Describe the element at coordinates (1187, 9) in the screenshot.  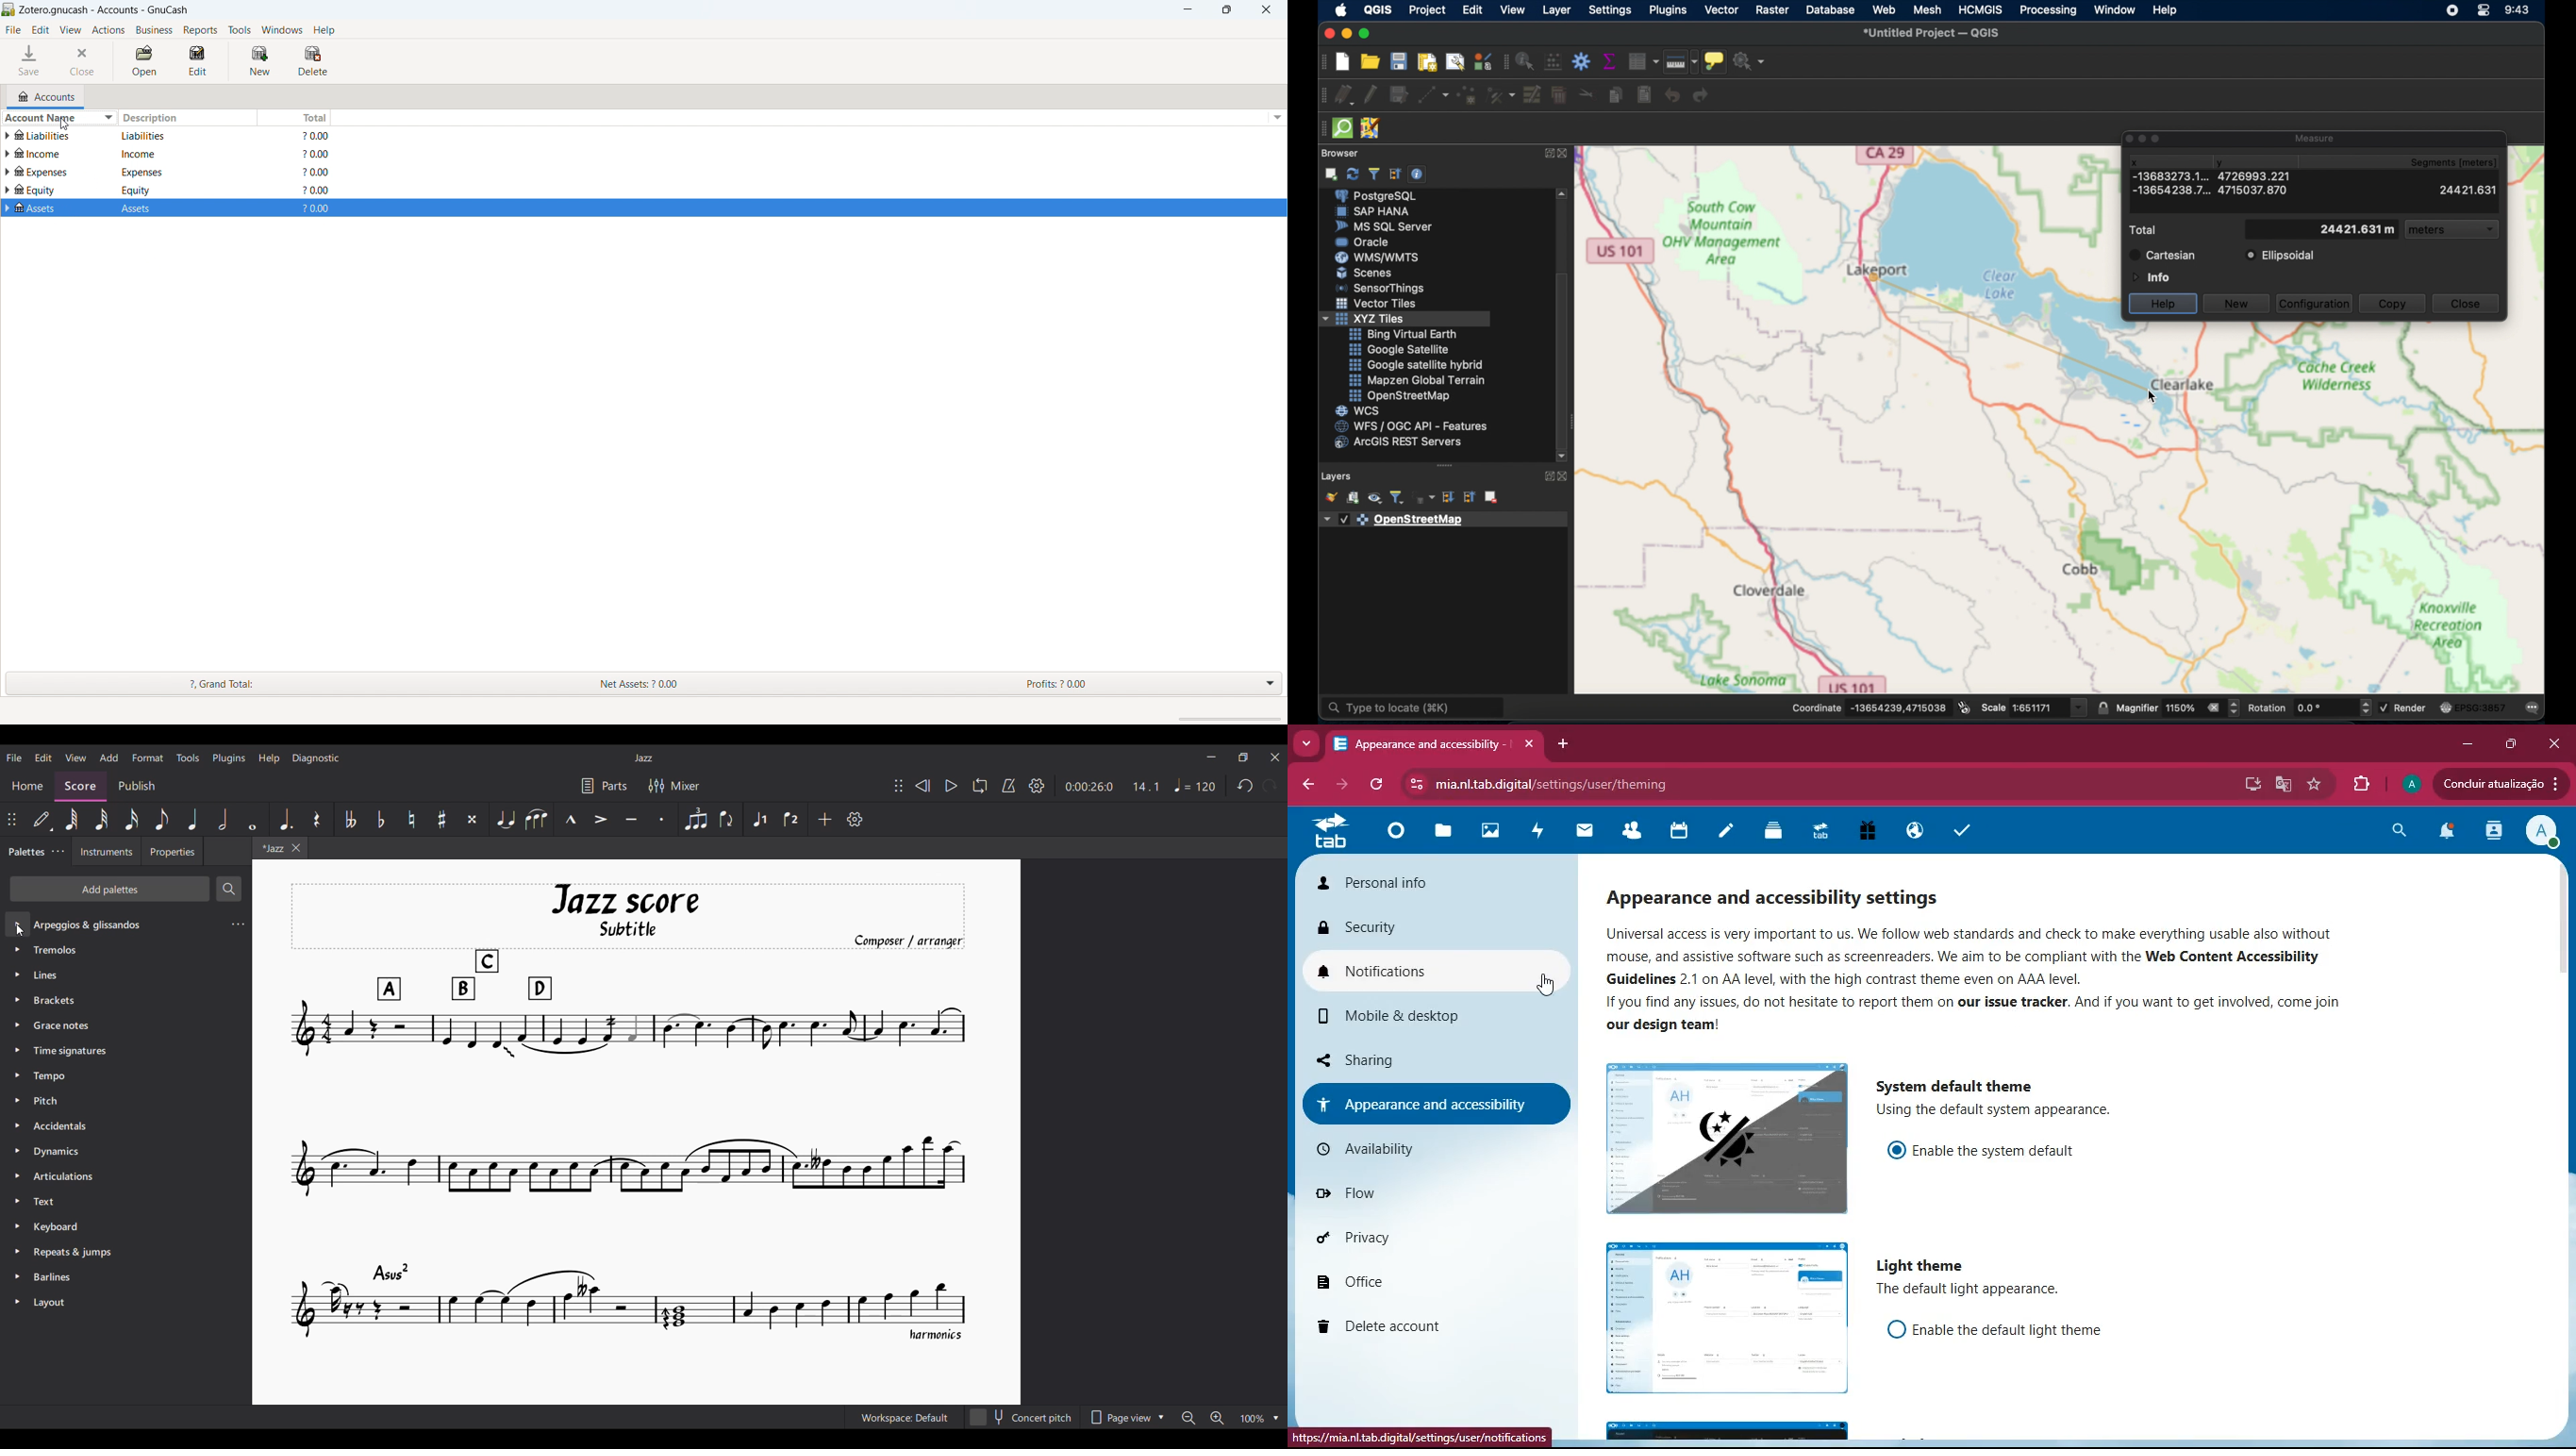
I see `minimize` at that location.